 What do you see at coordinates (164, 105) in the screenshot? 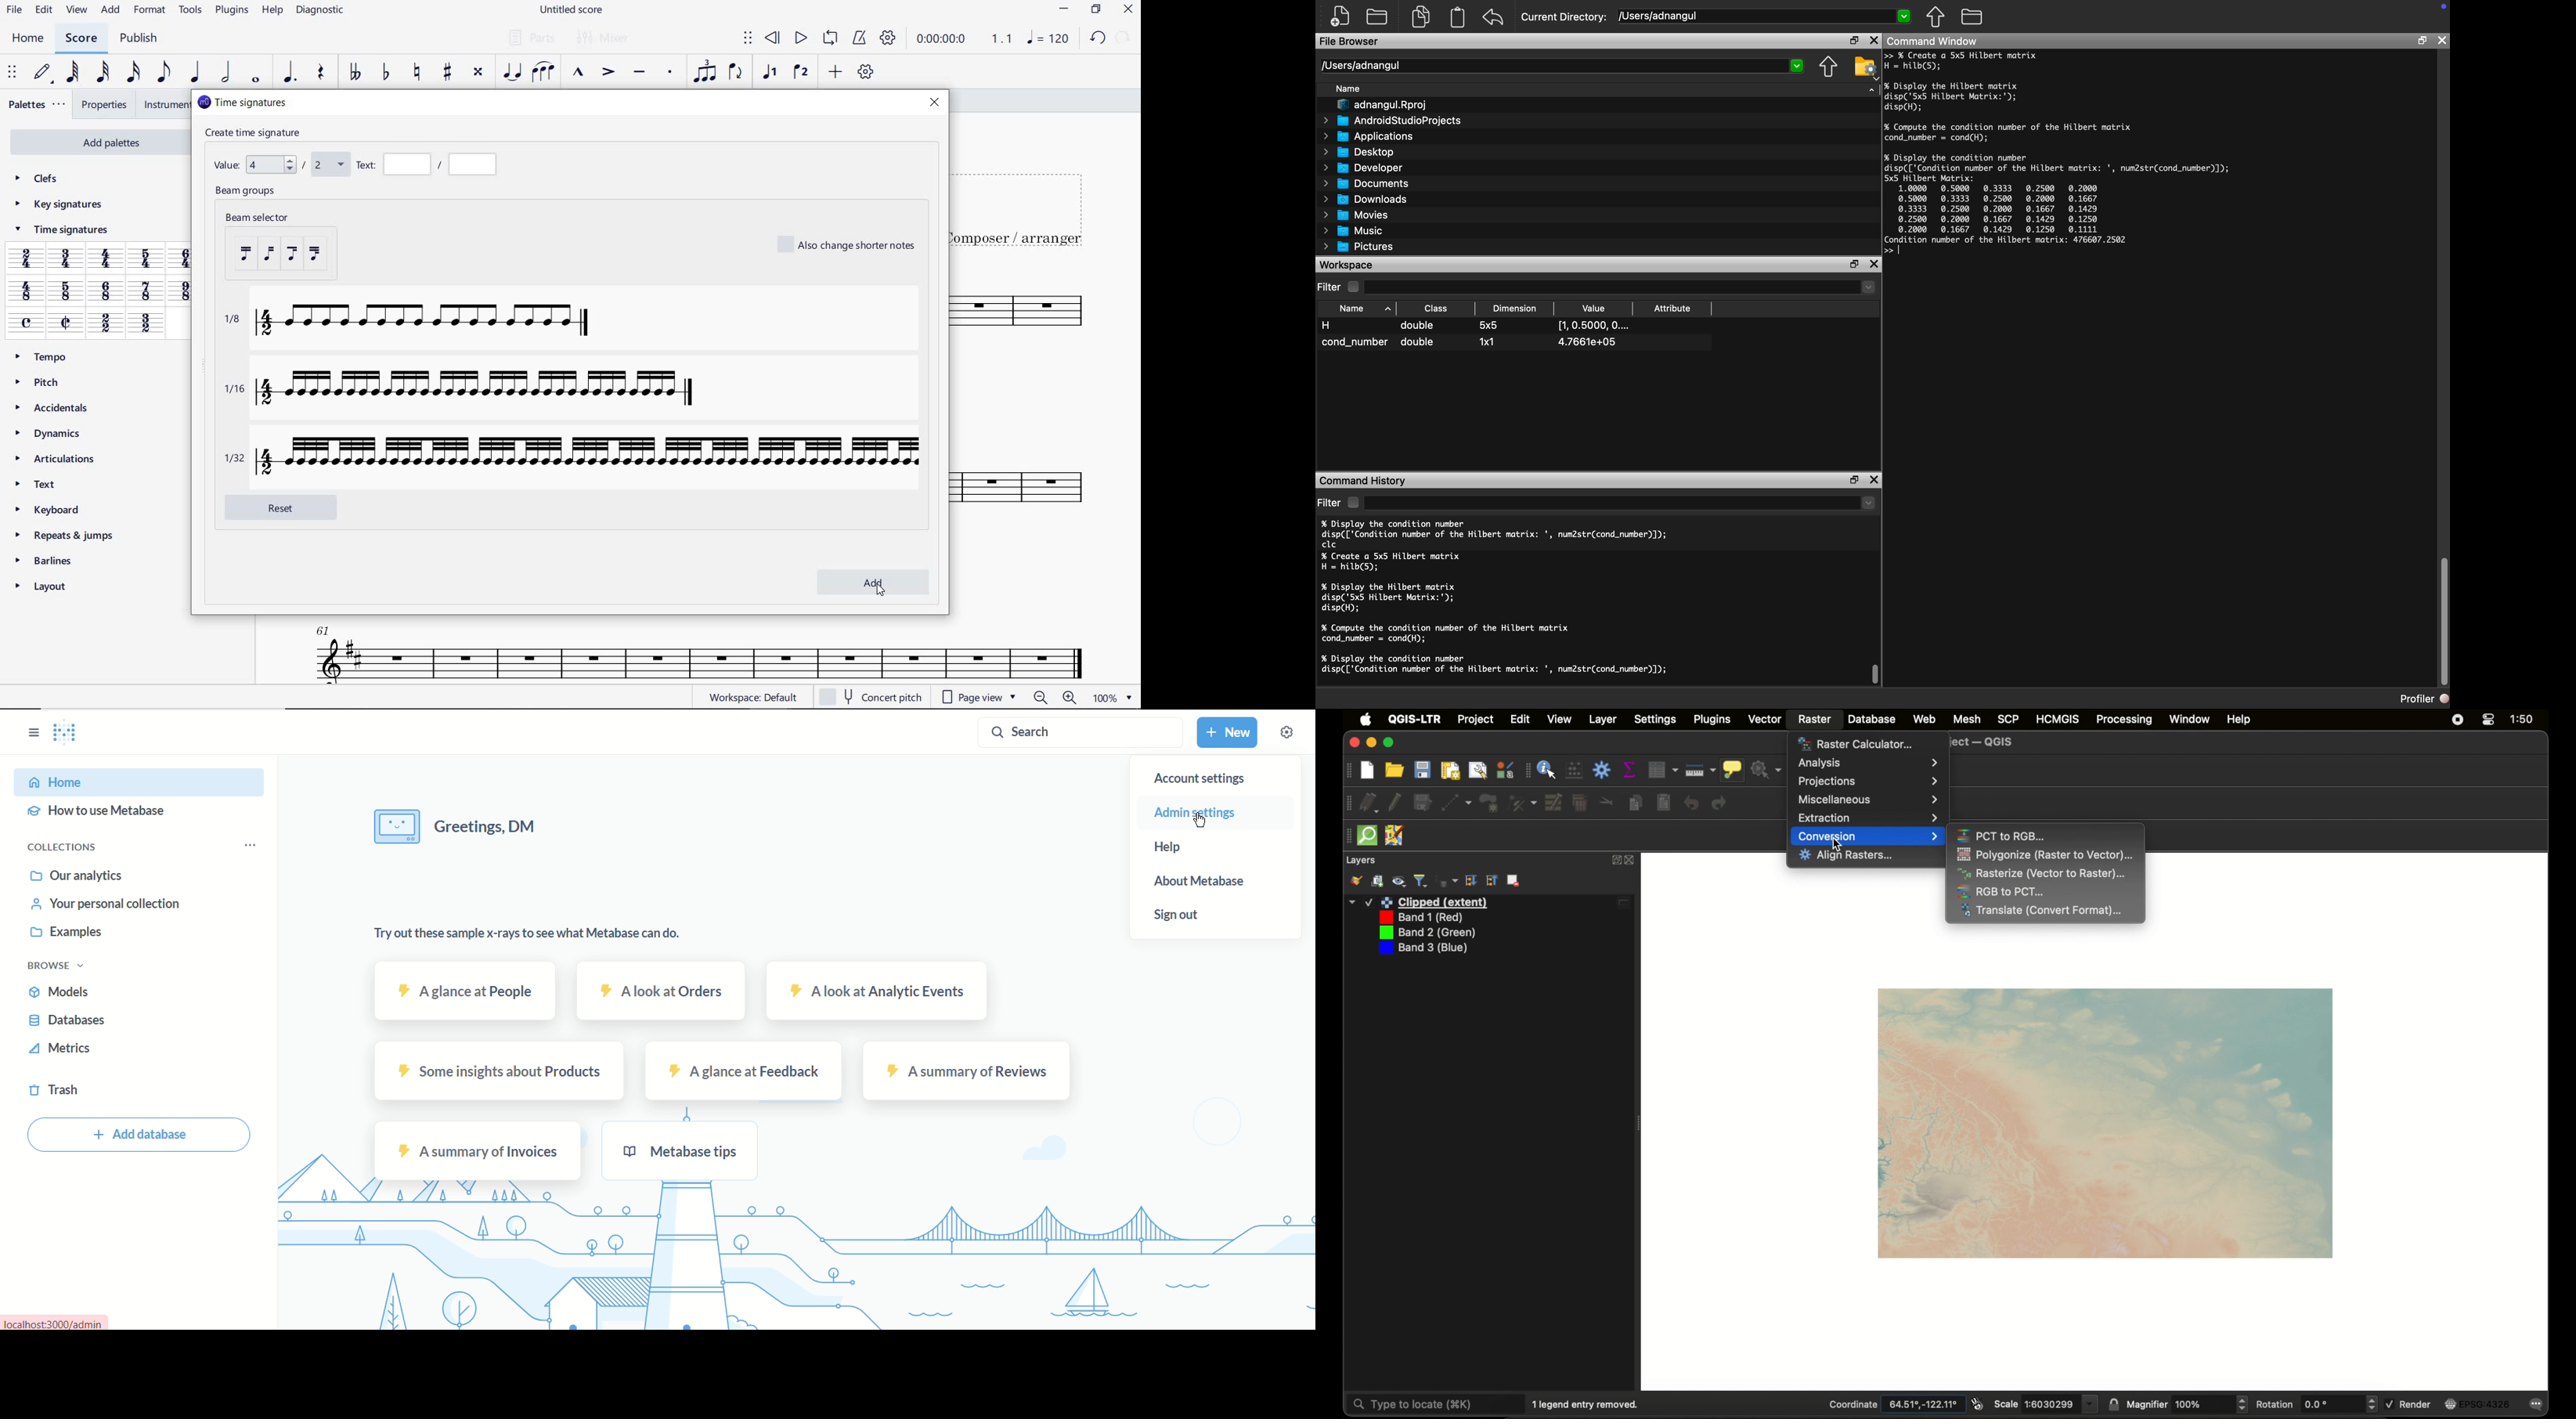
I see `INSTRUMENTS` at bounding box center [164, 105].